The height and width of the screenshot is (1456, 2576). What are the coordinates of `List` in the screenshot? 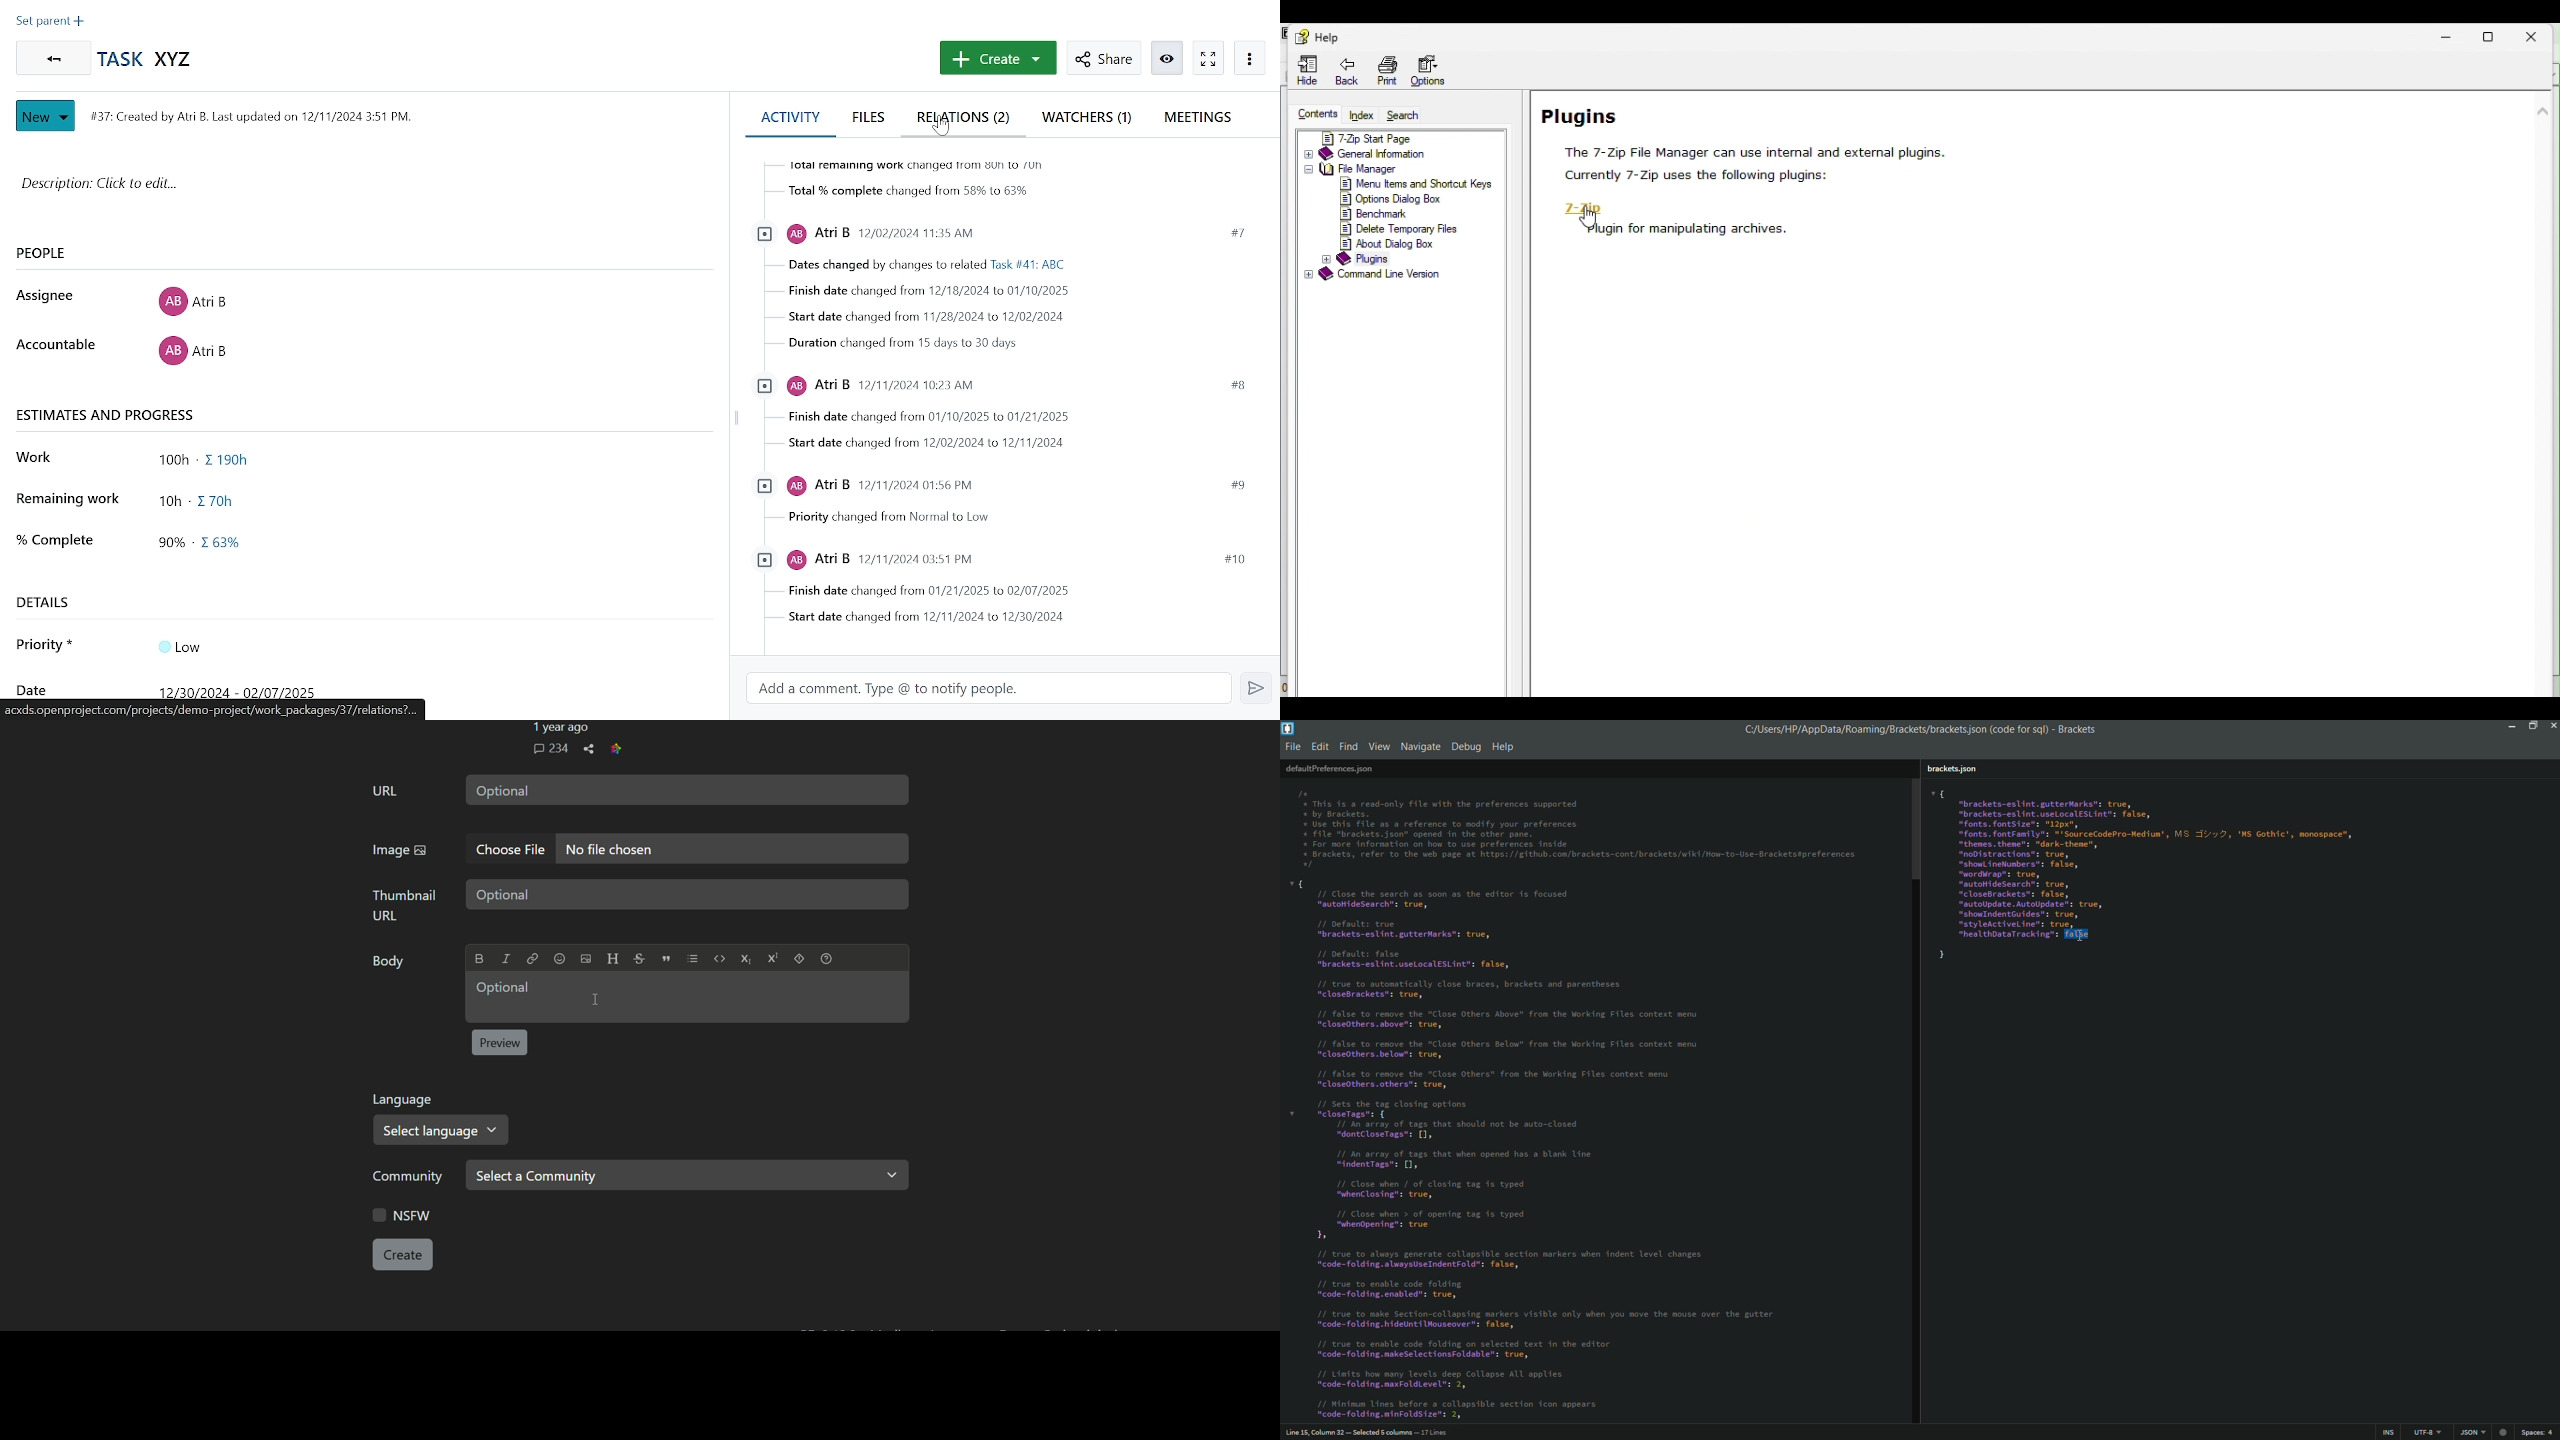 It's located at (693, 959).